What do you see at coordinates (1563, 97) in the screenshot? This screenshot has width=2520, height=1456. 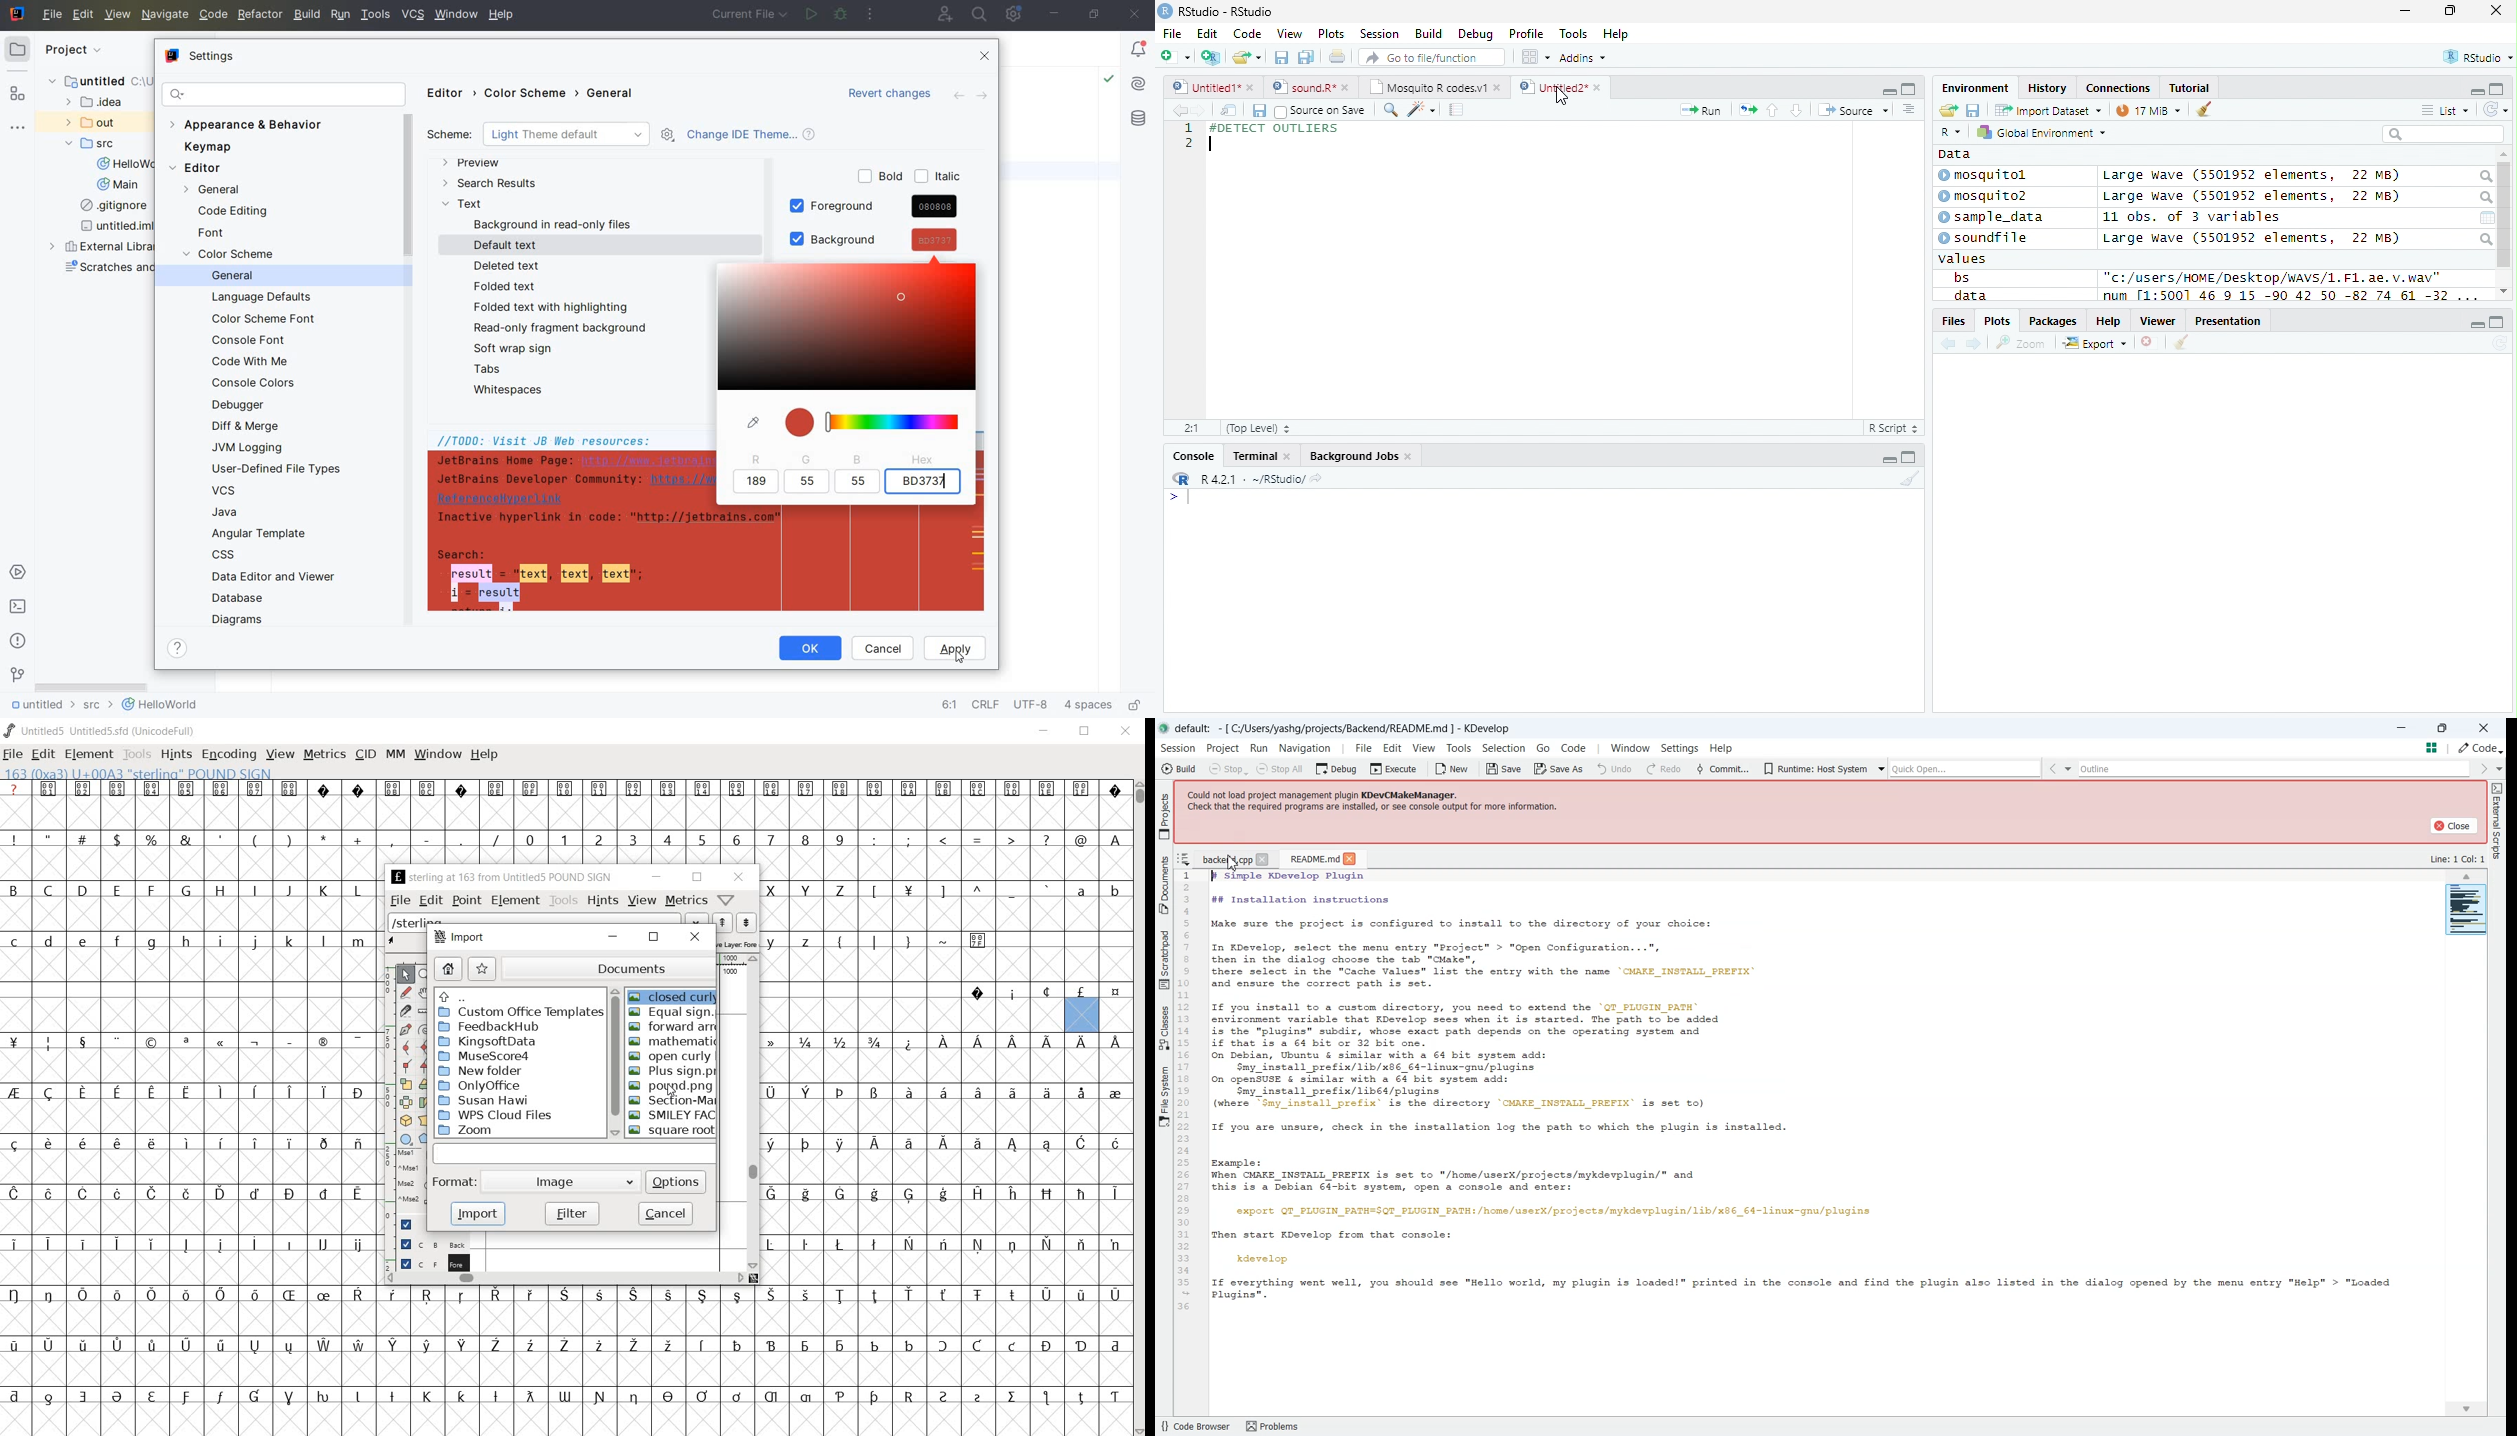 I see `cursor` at bounding box center [1563, 97].